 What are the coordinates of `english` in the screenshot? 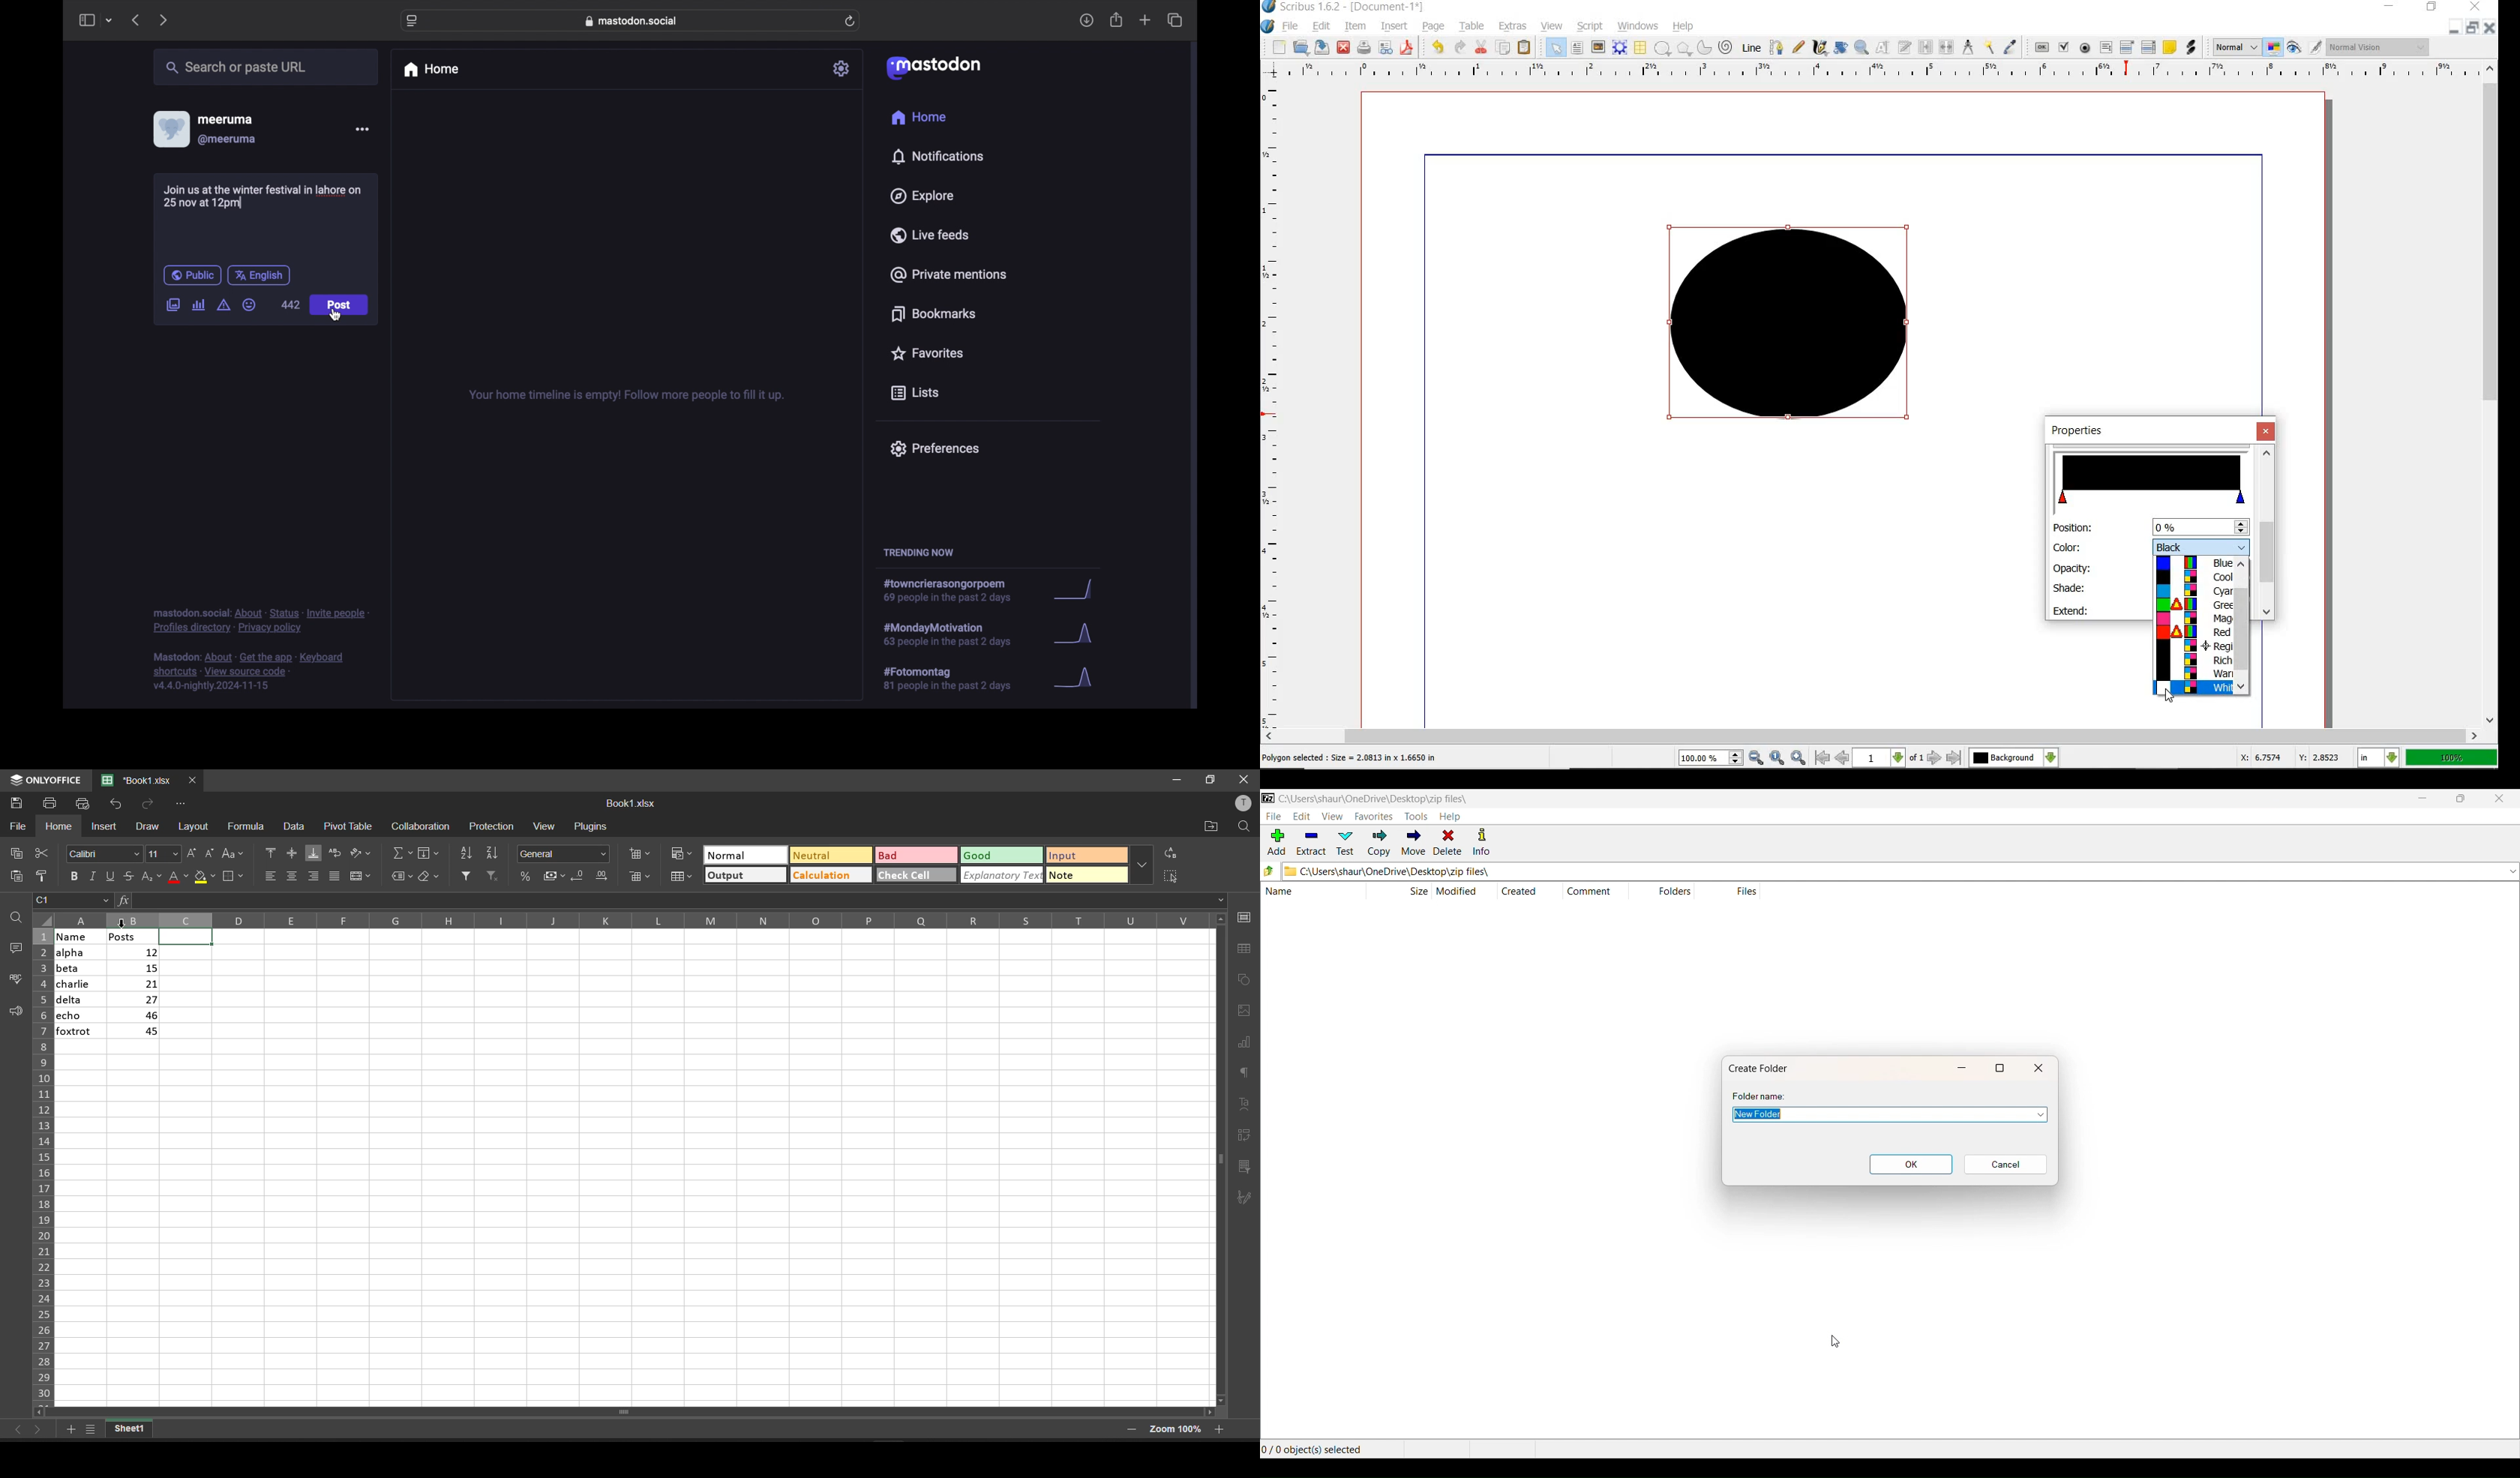 It's located at (259, 275).